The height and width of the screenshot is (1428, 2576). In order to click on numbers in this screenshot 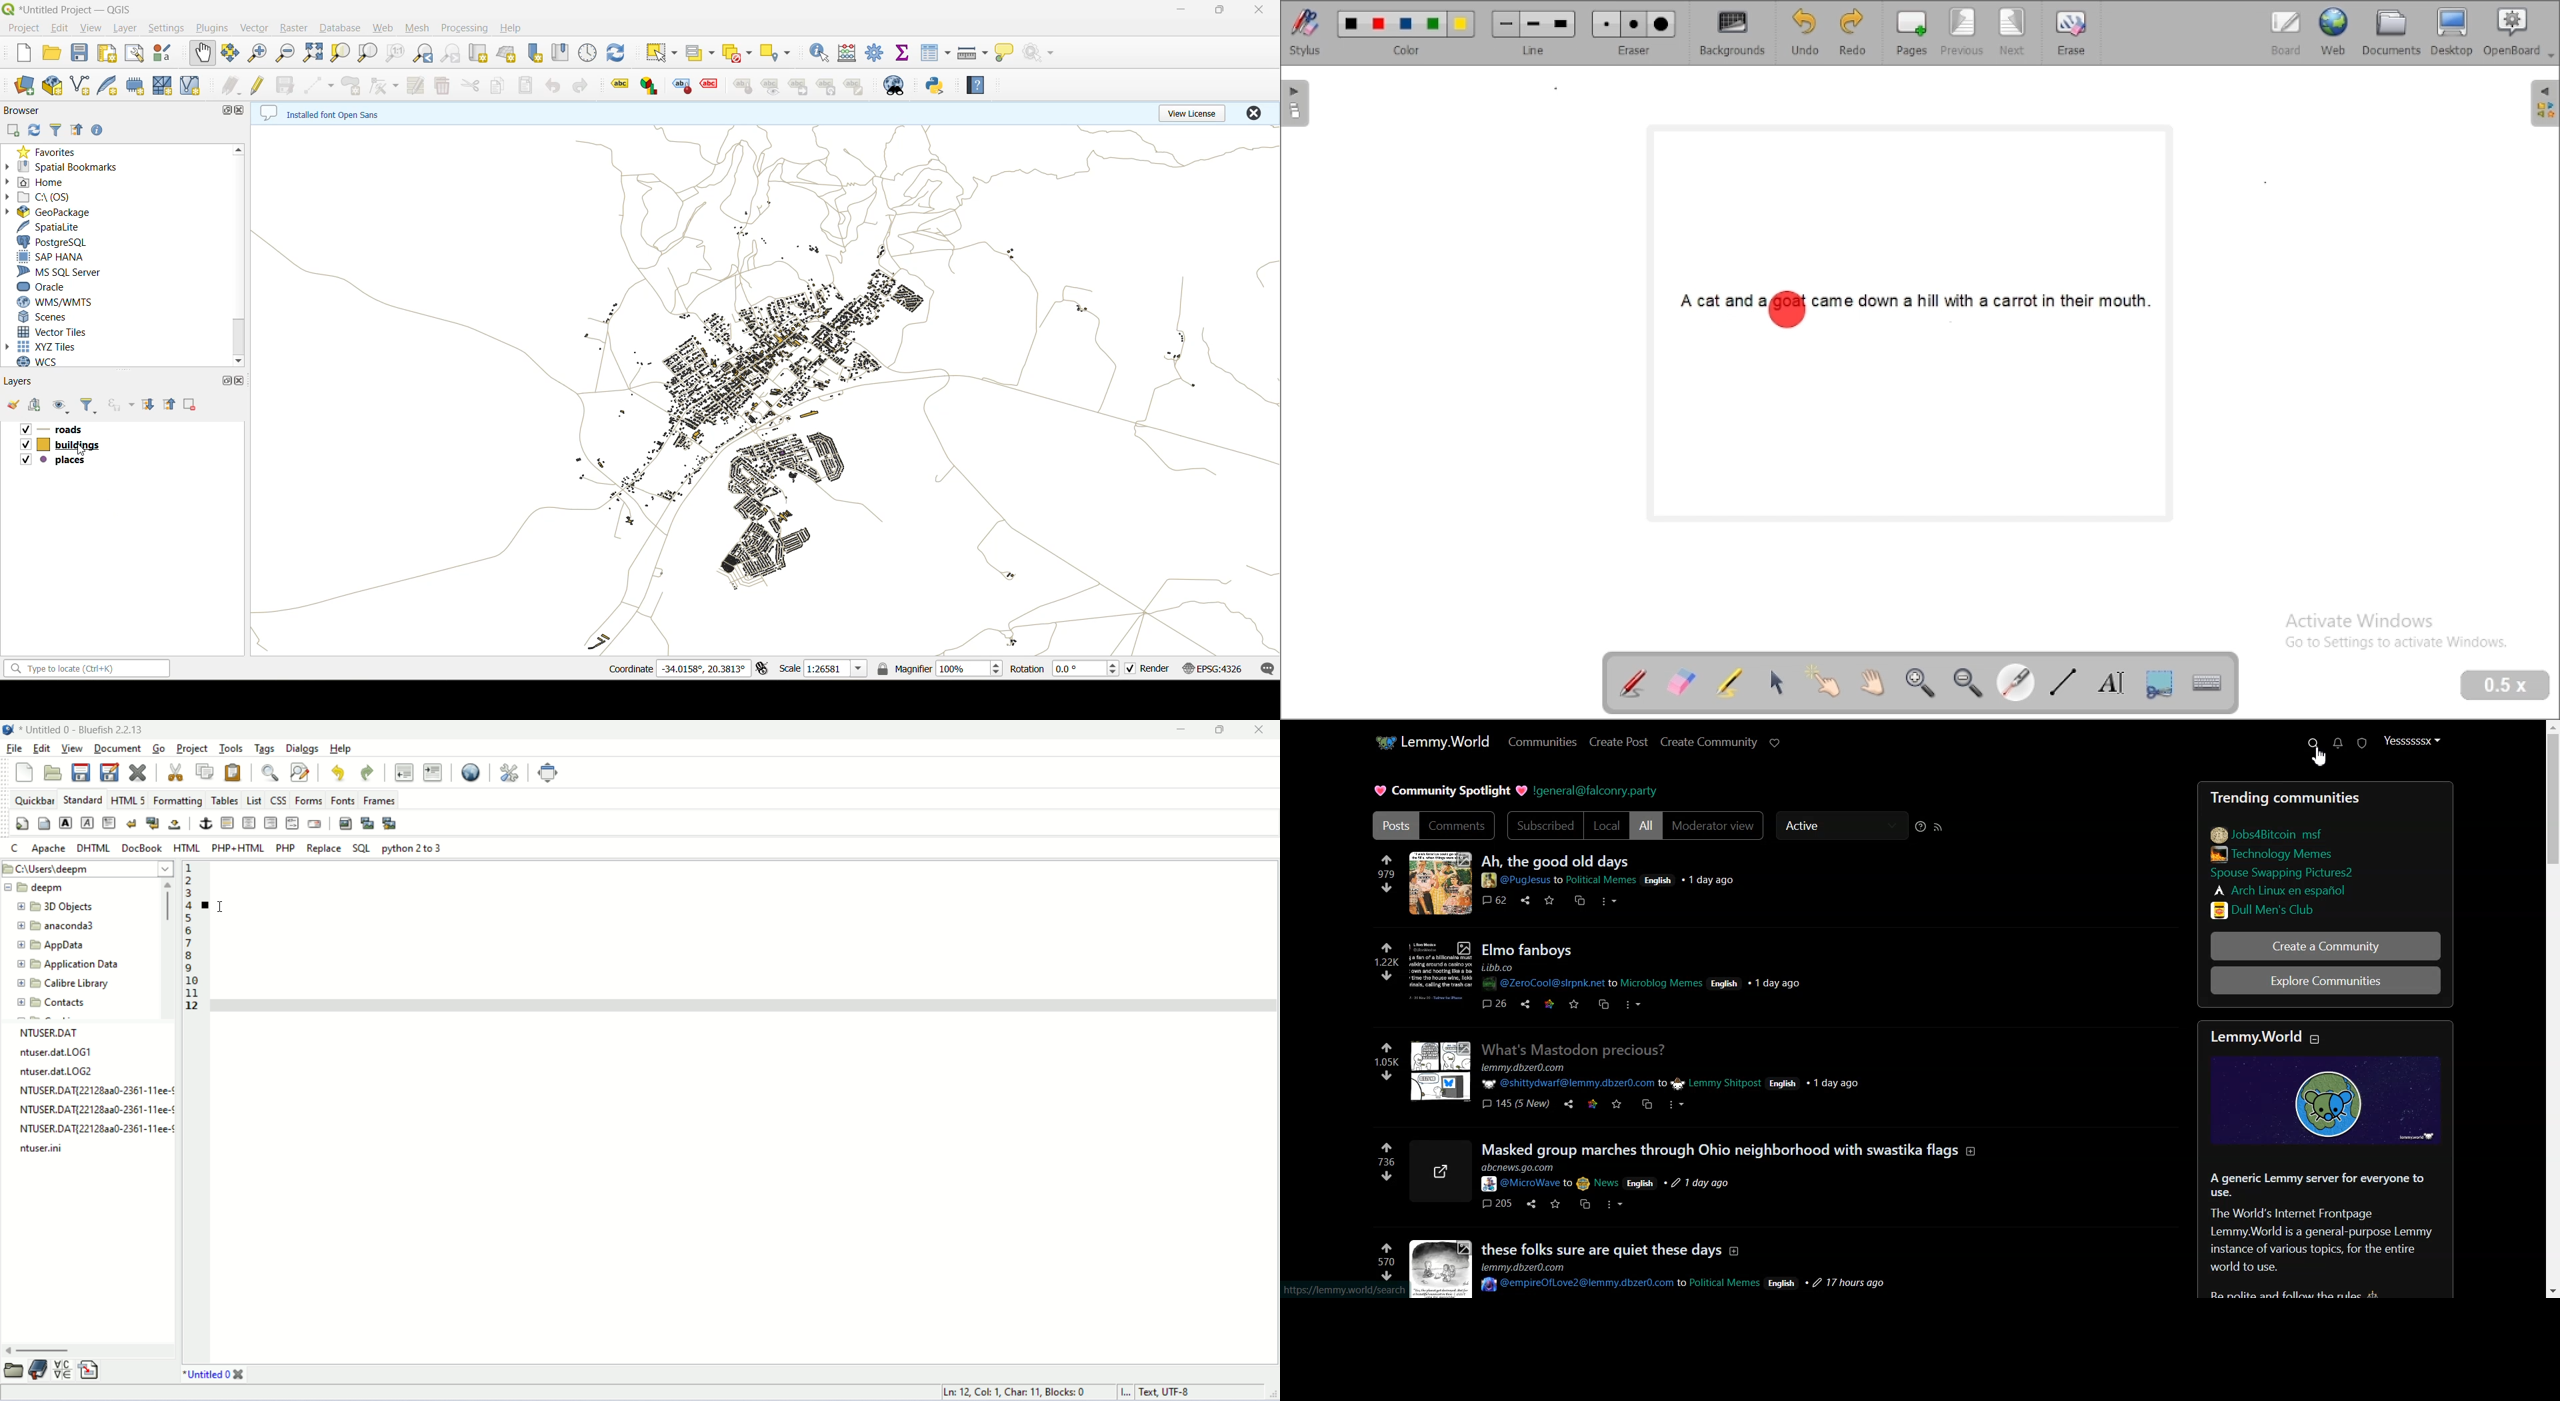, I will do `click(1386, 1061)`.